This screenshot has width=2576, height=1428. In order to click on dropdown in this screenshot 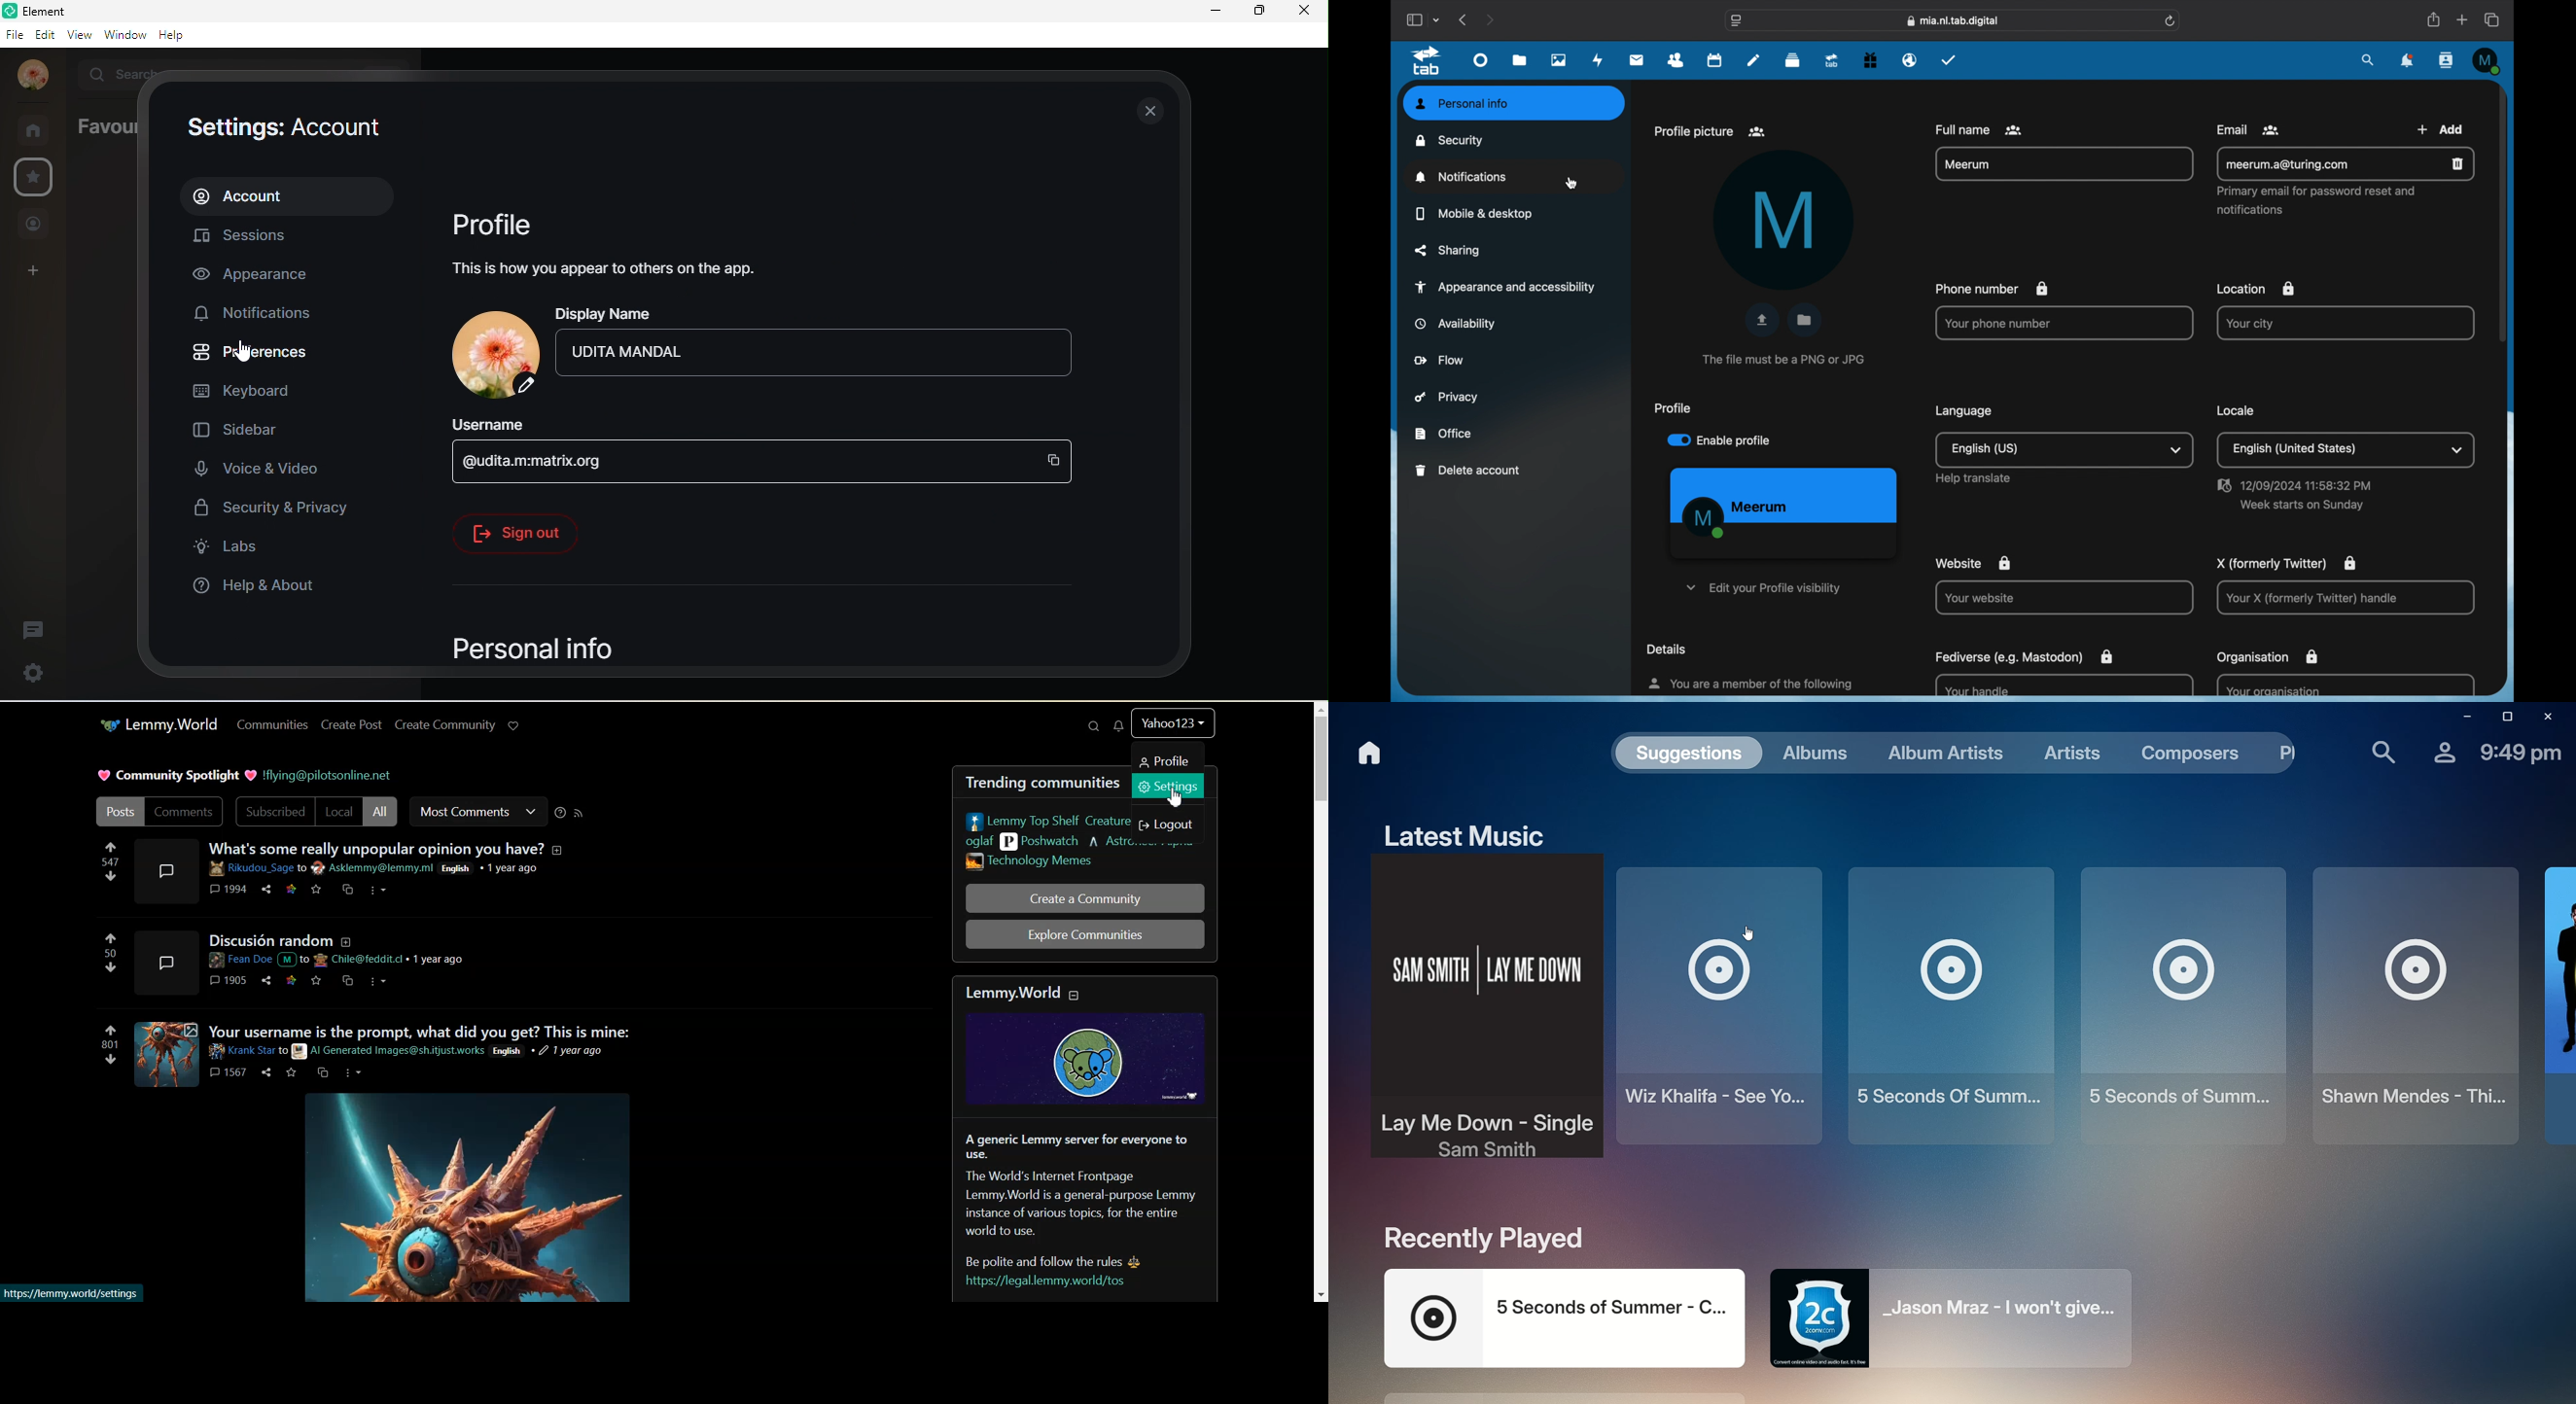, I will do `click(2458, 450)`.